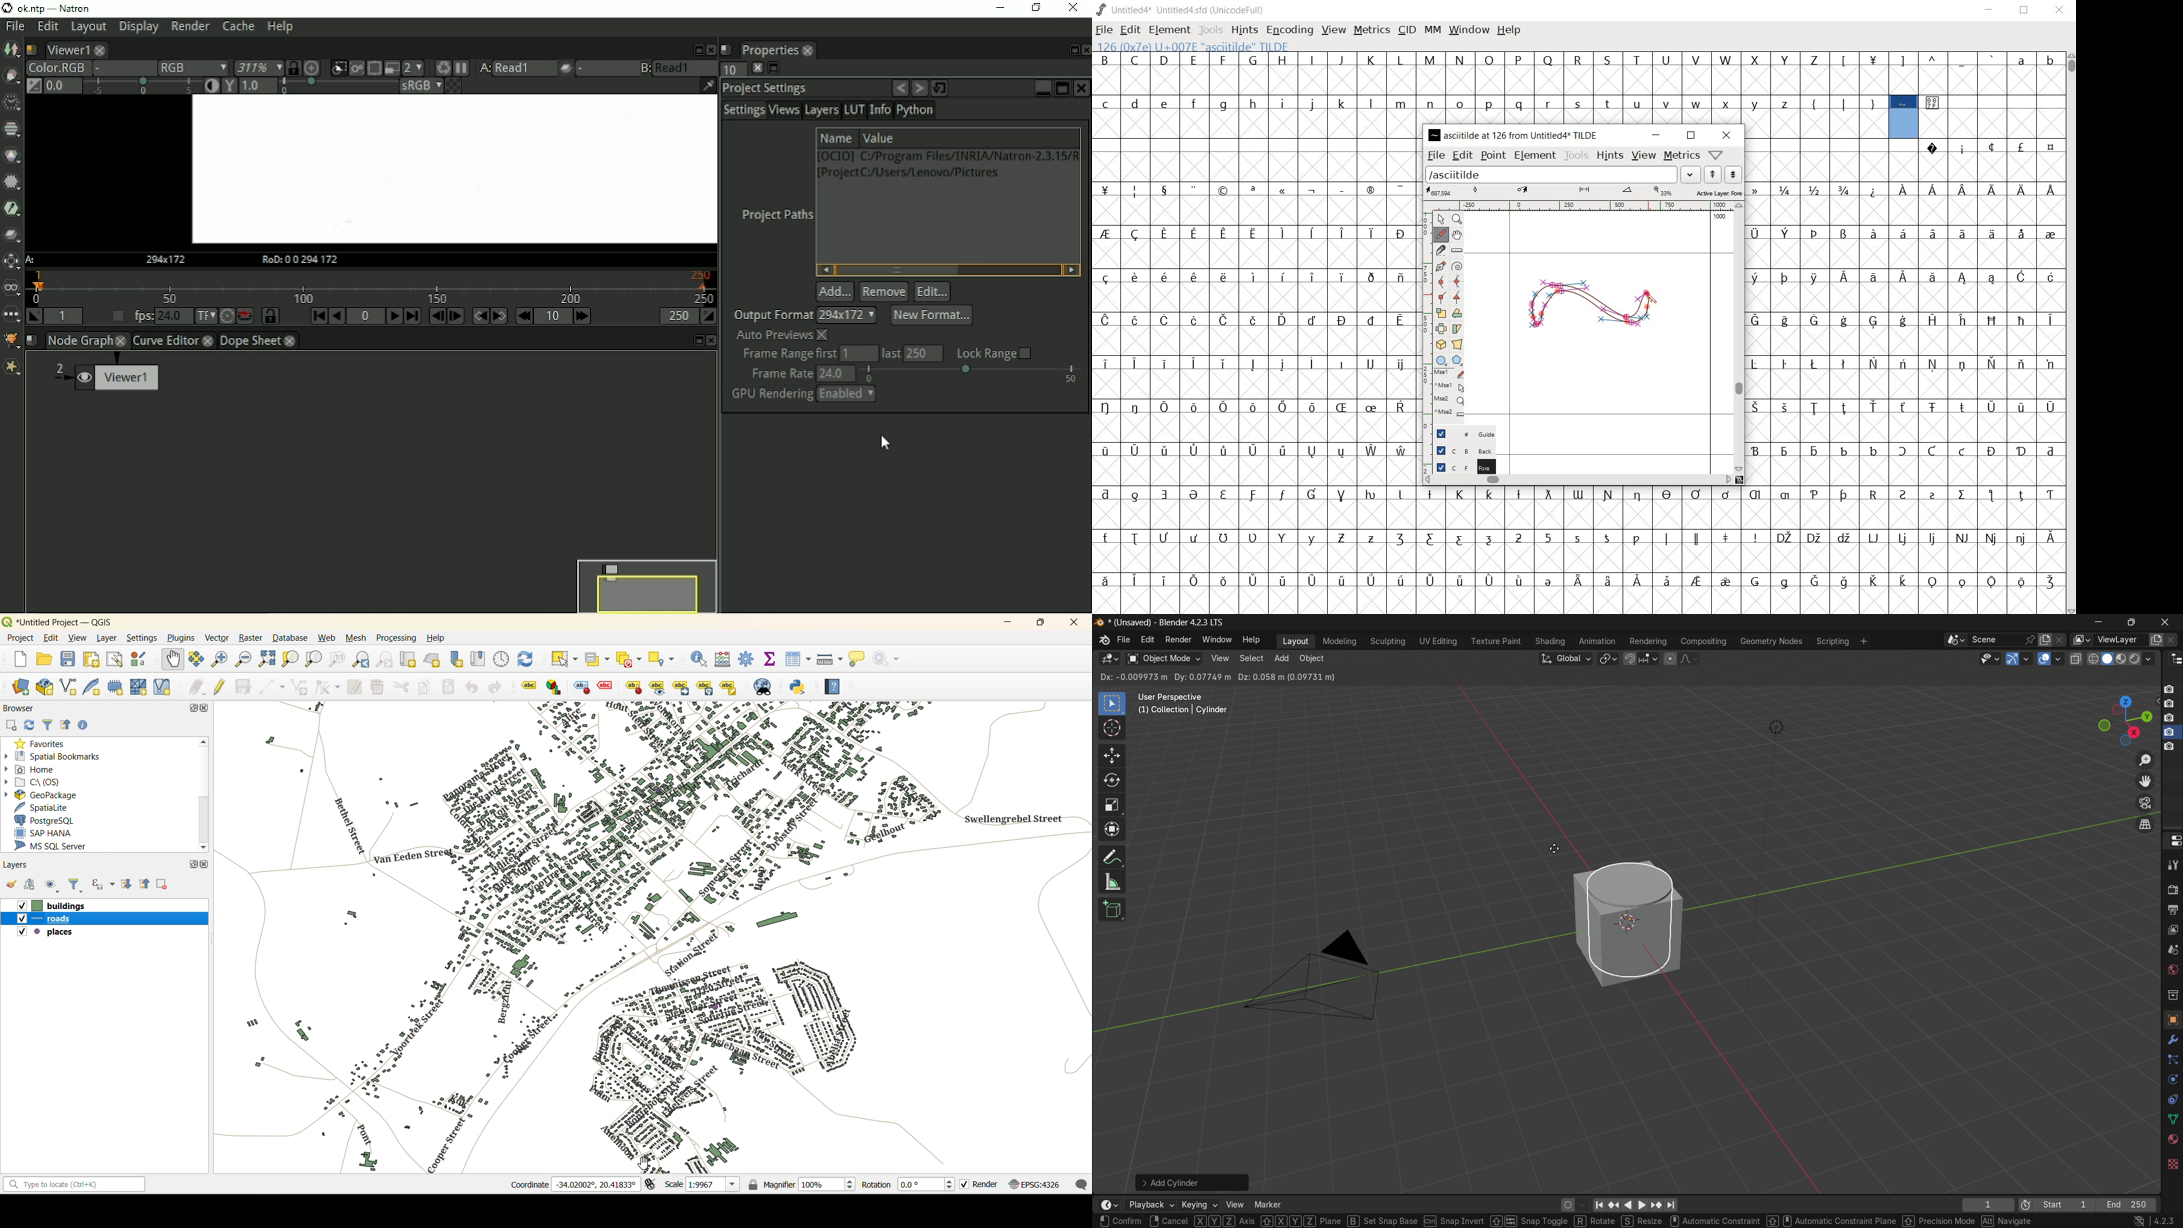 This screenshot has width=2184, height=1232. Describe the element at coordinates (1670, 659) in the screenshot. I see `proportional editing object` at that location.